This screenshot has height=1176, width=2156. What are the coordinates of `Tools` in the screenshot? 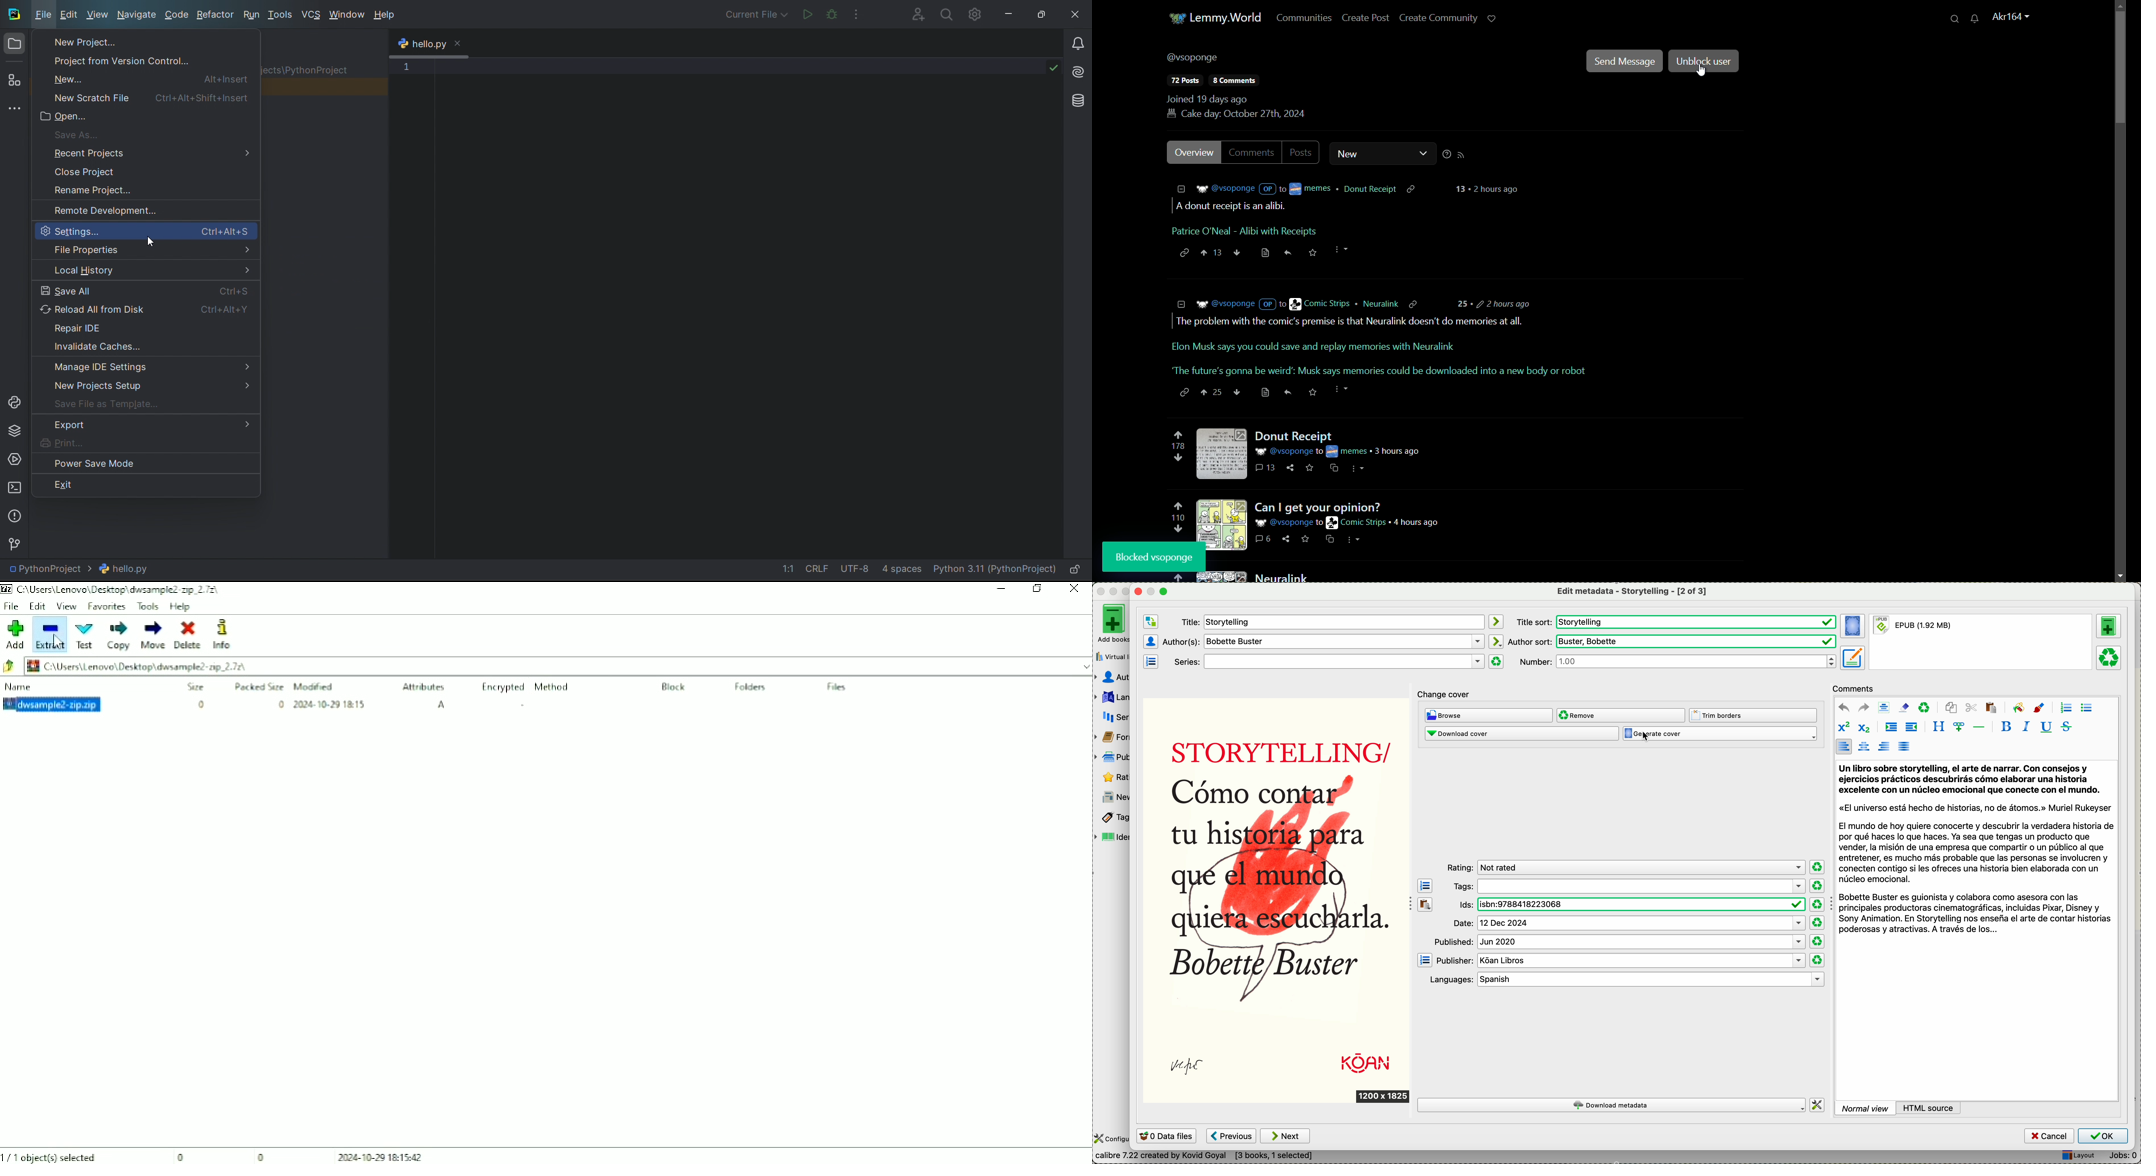 It's located at (148, 606).